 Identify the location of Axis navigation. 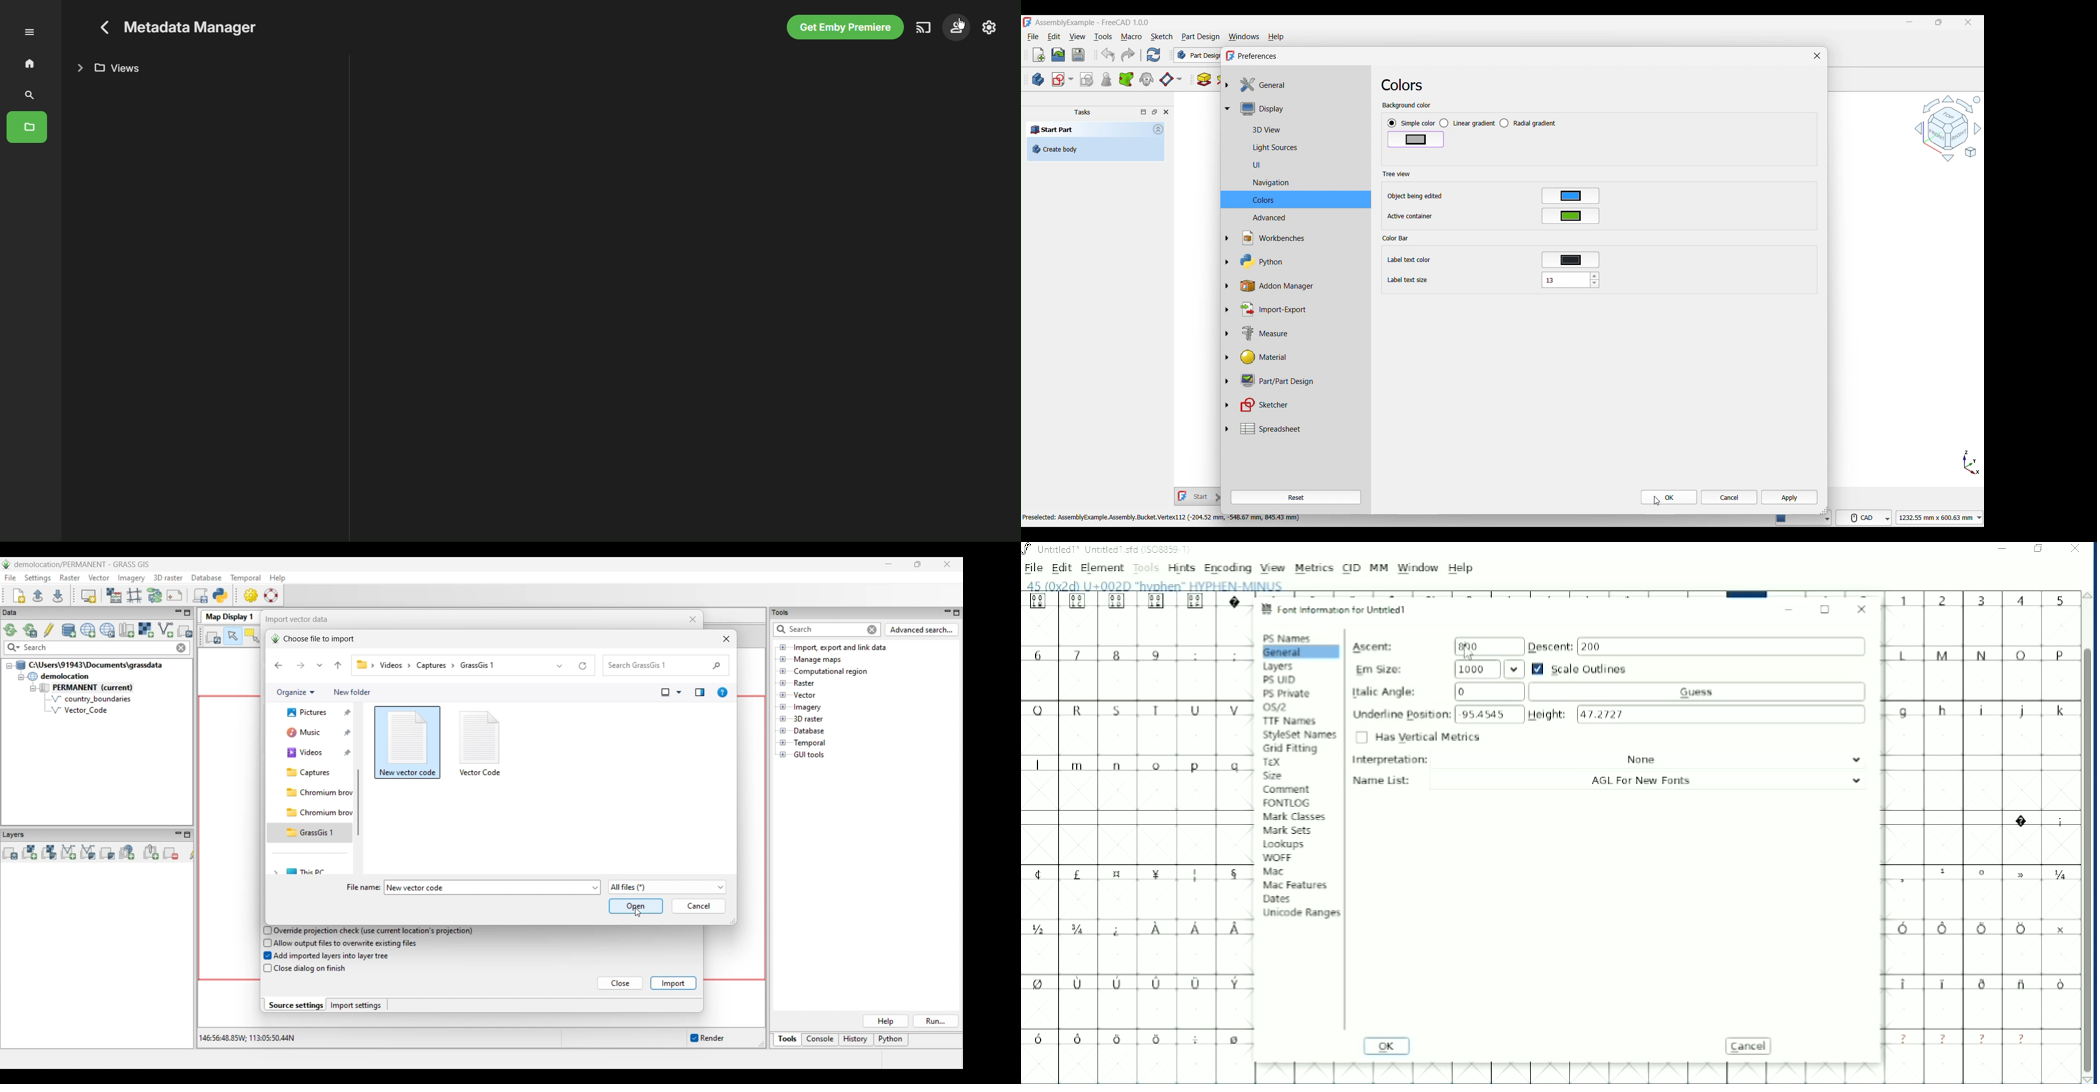
(1972, 462).